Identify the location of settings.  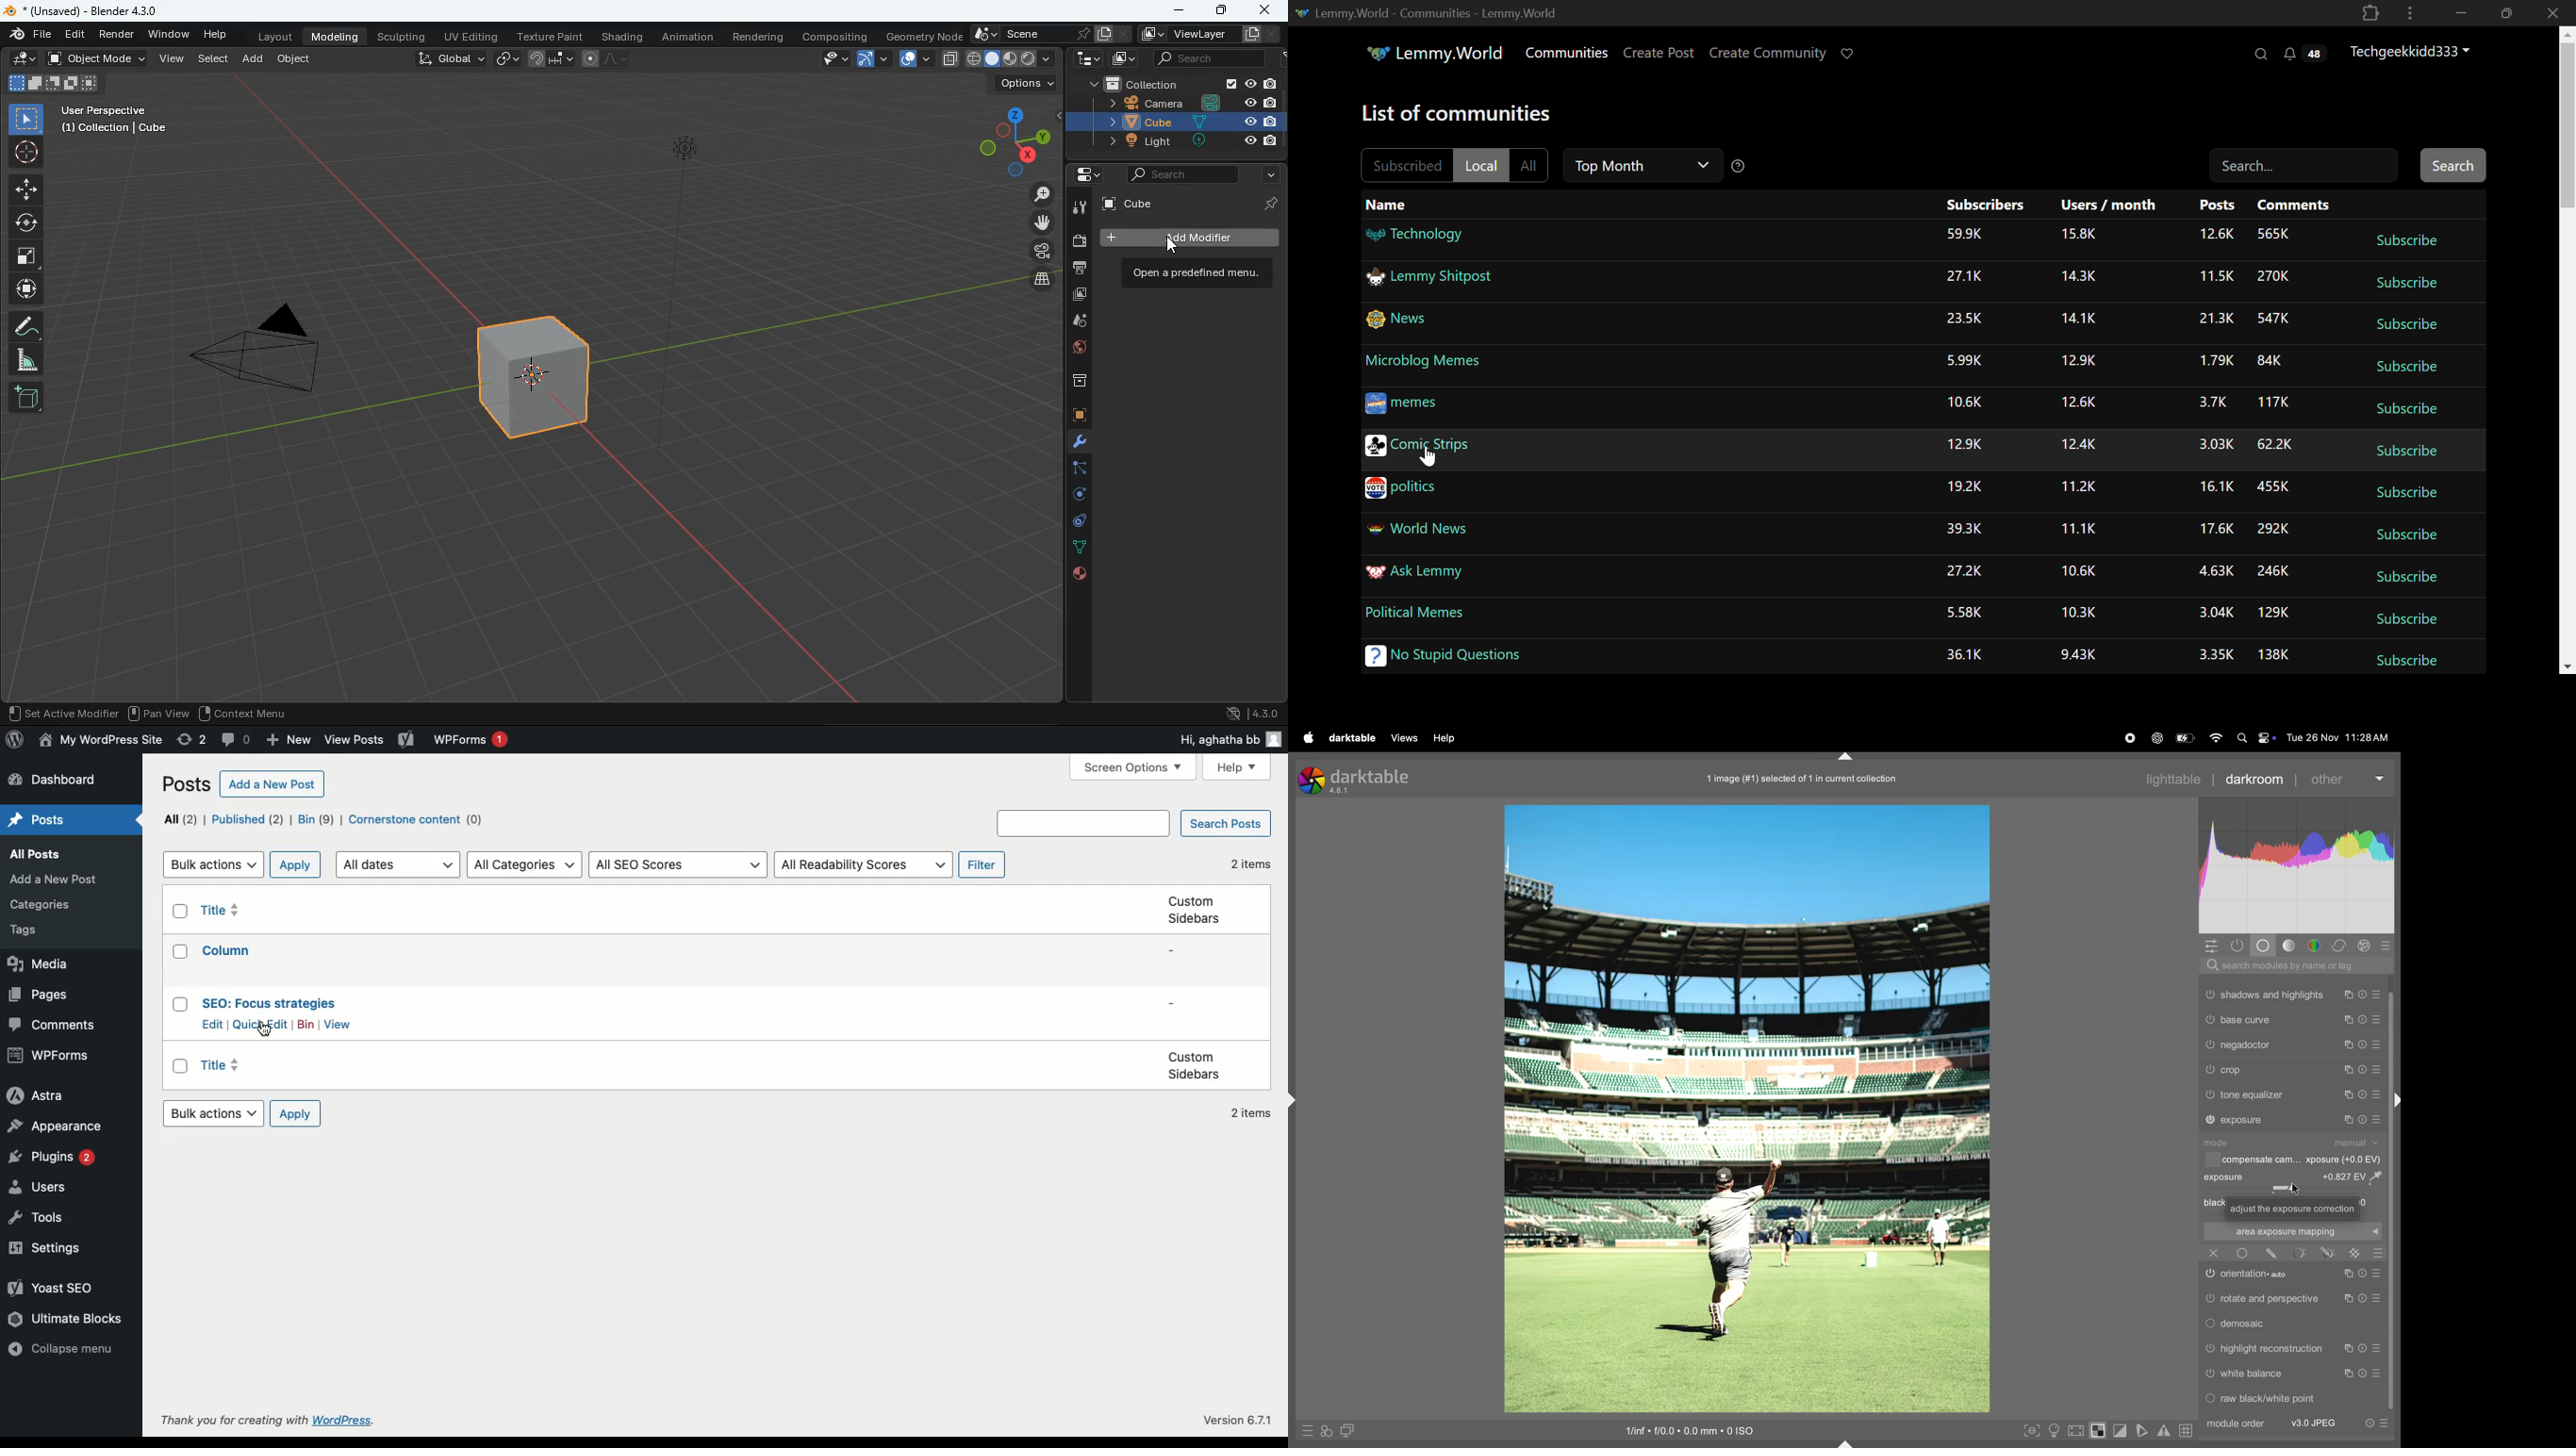
(1082, 175).